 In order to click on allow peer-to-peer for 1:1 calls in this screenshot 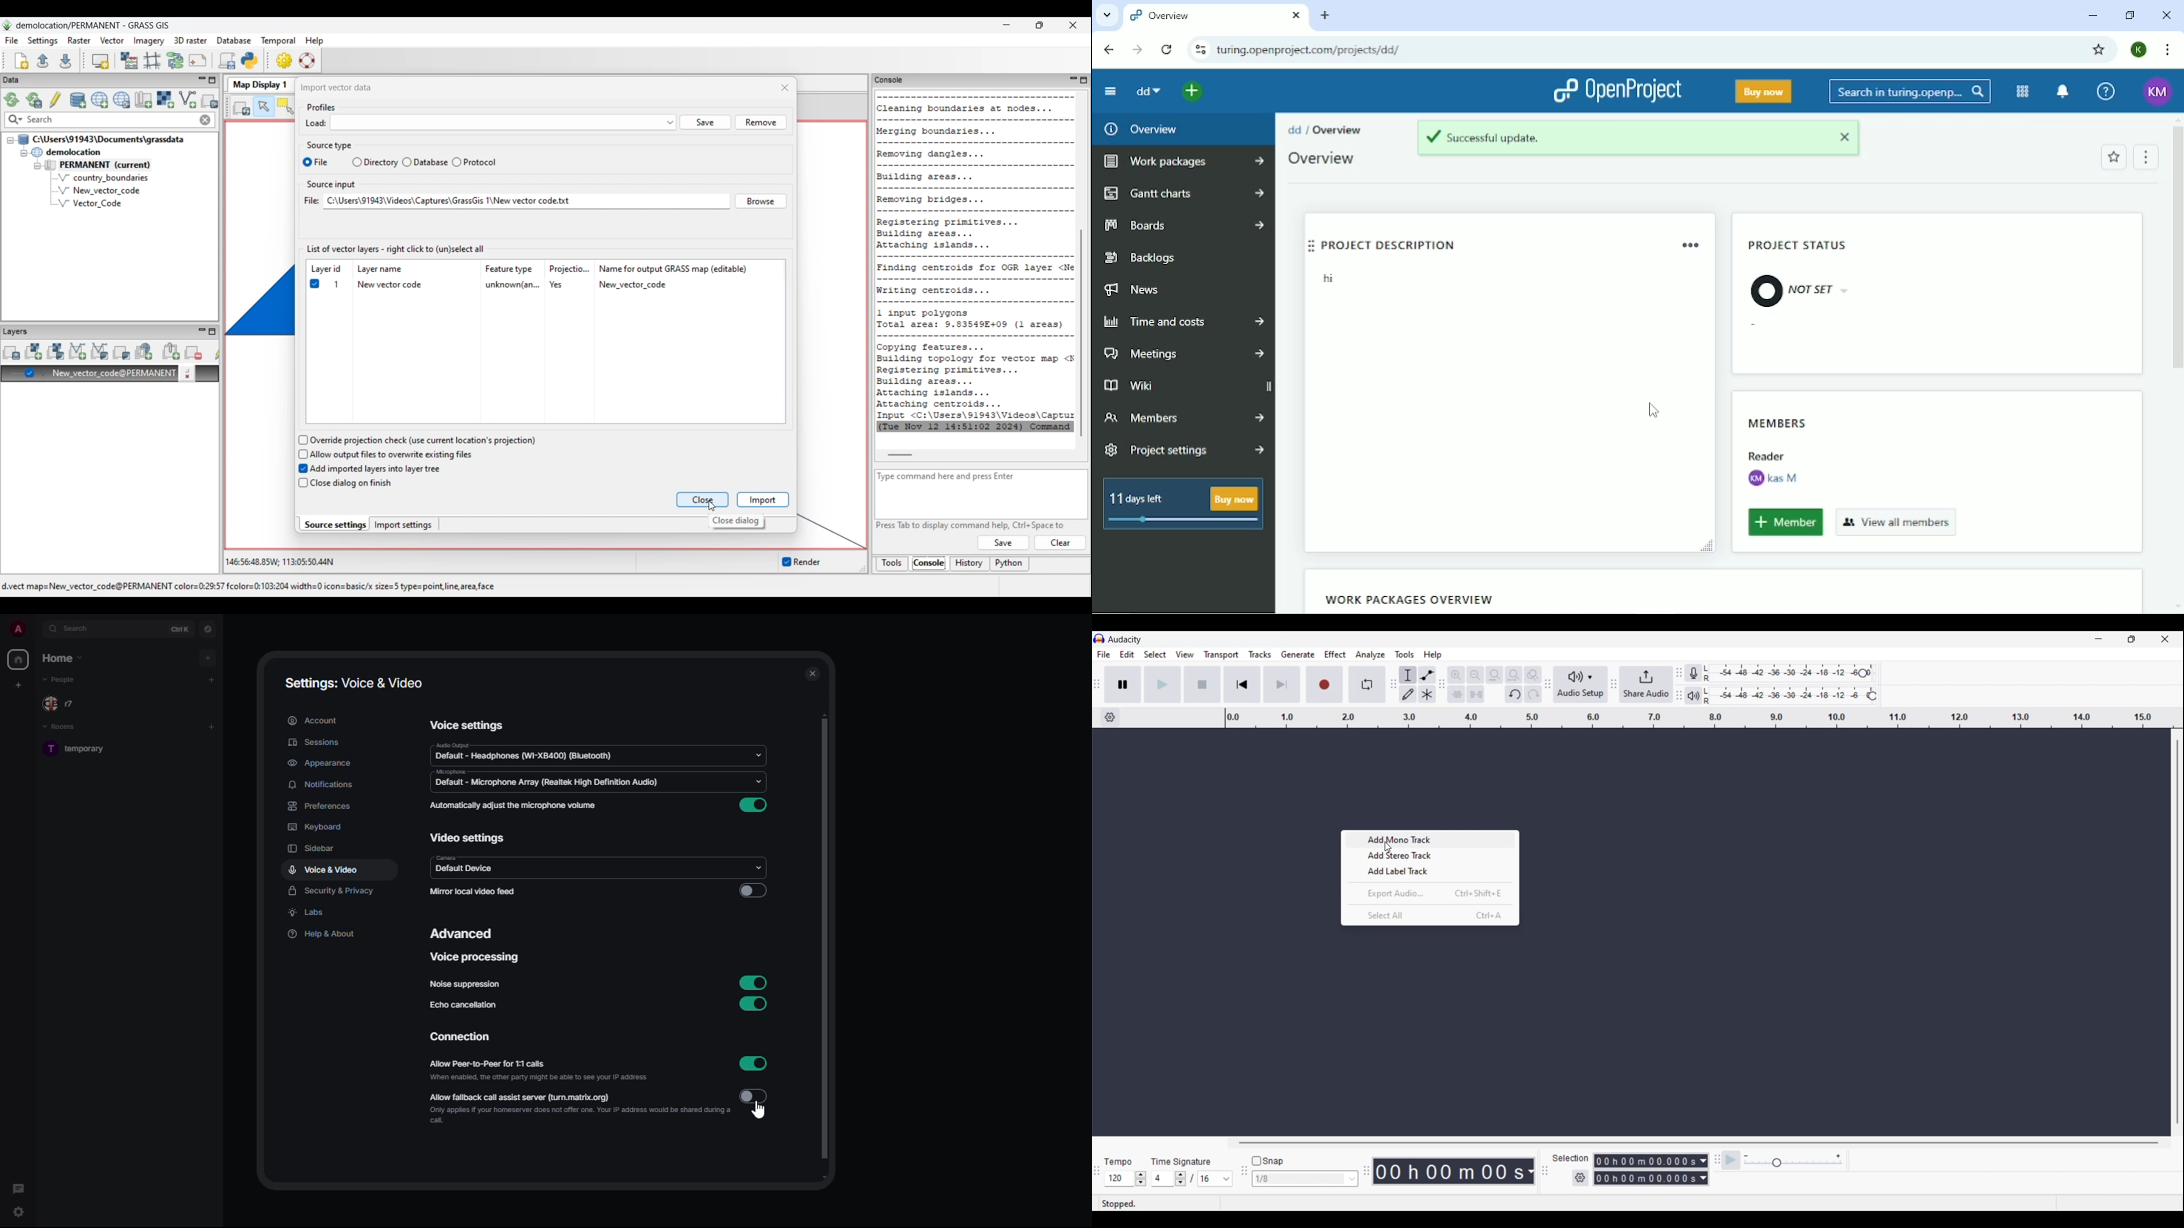, I will do `click(539, 1071)`.